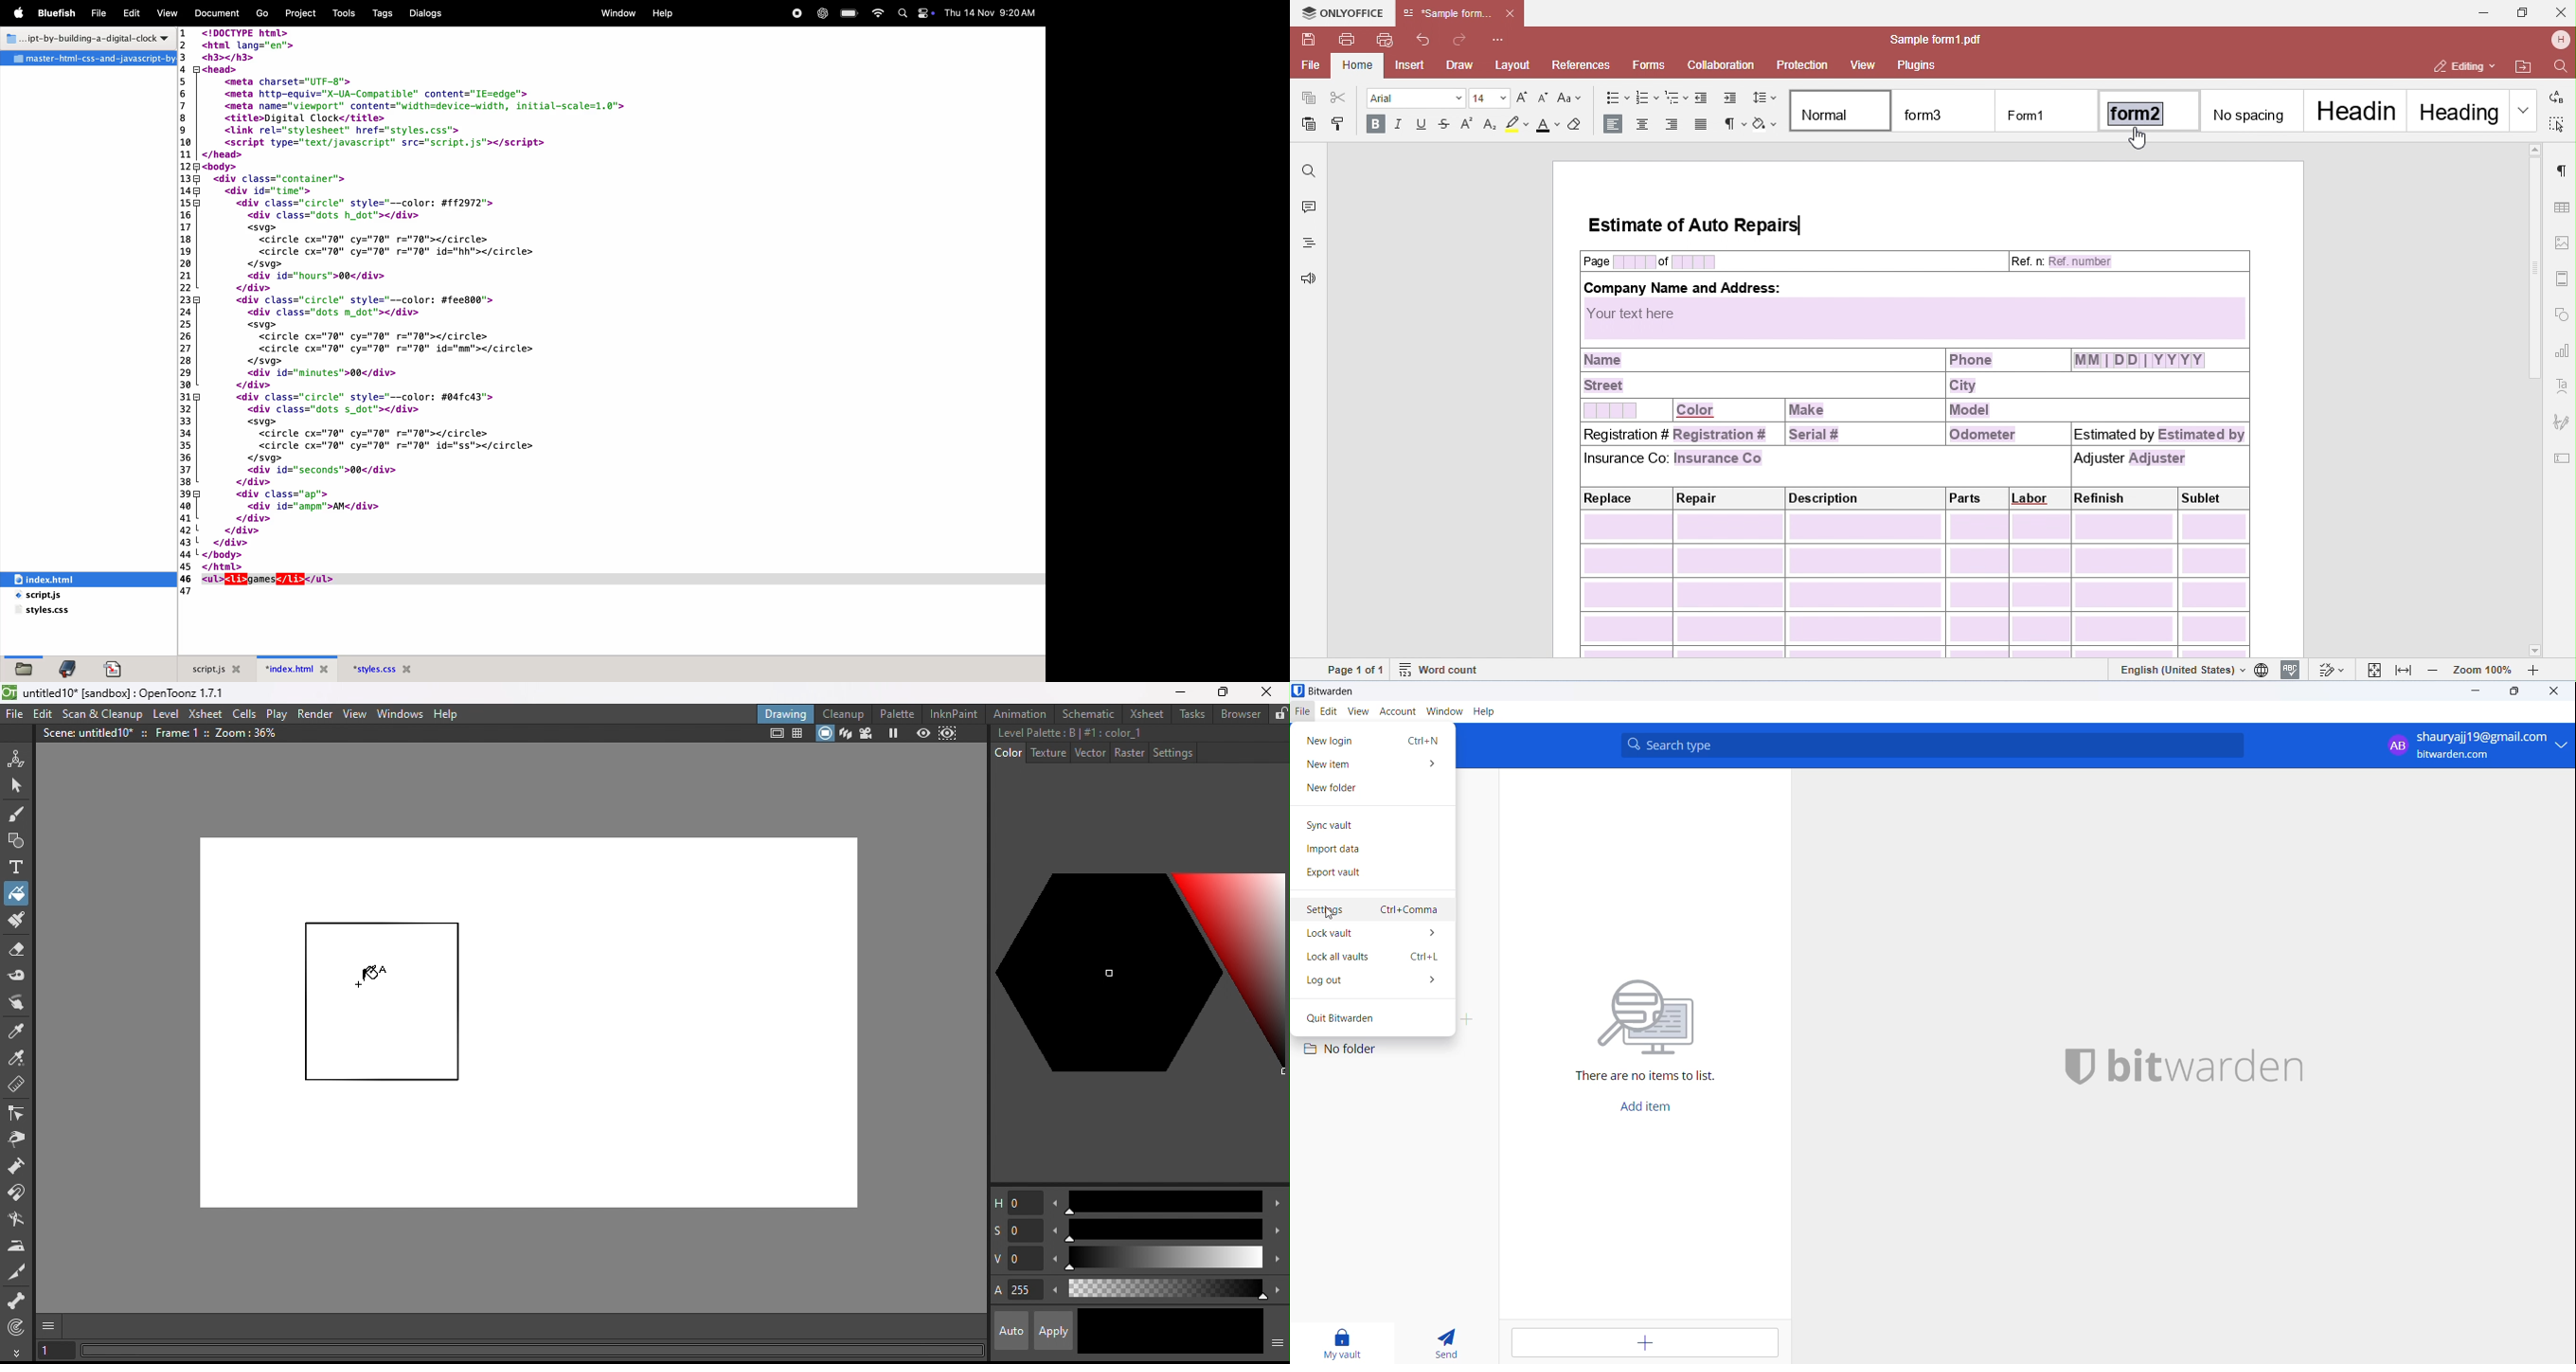  Describe the element at coordinates (1650, 1345) in the screenshot. I see `add item` at that location.